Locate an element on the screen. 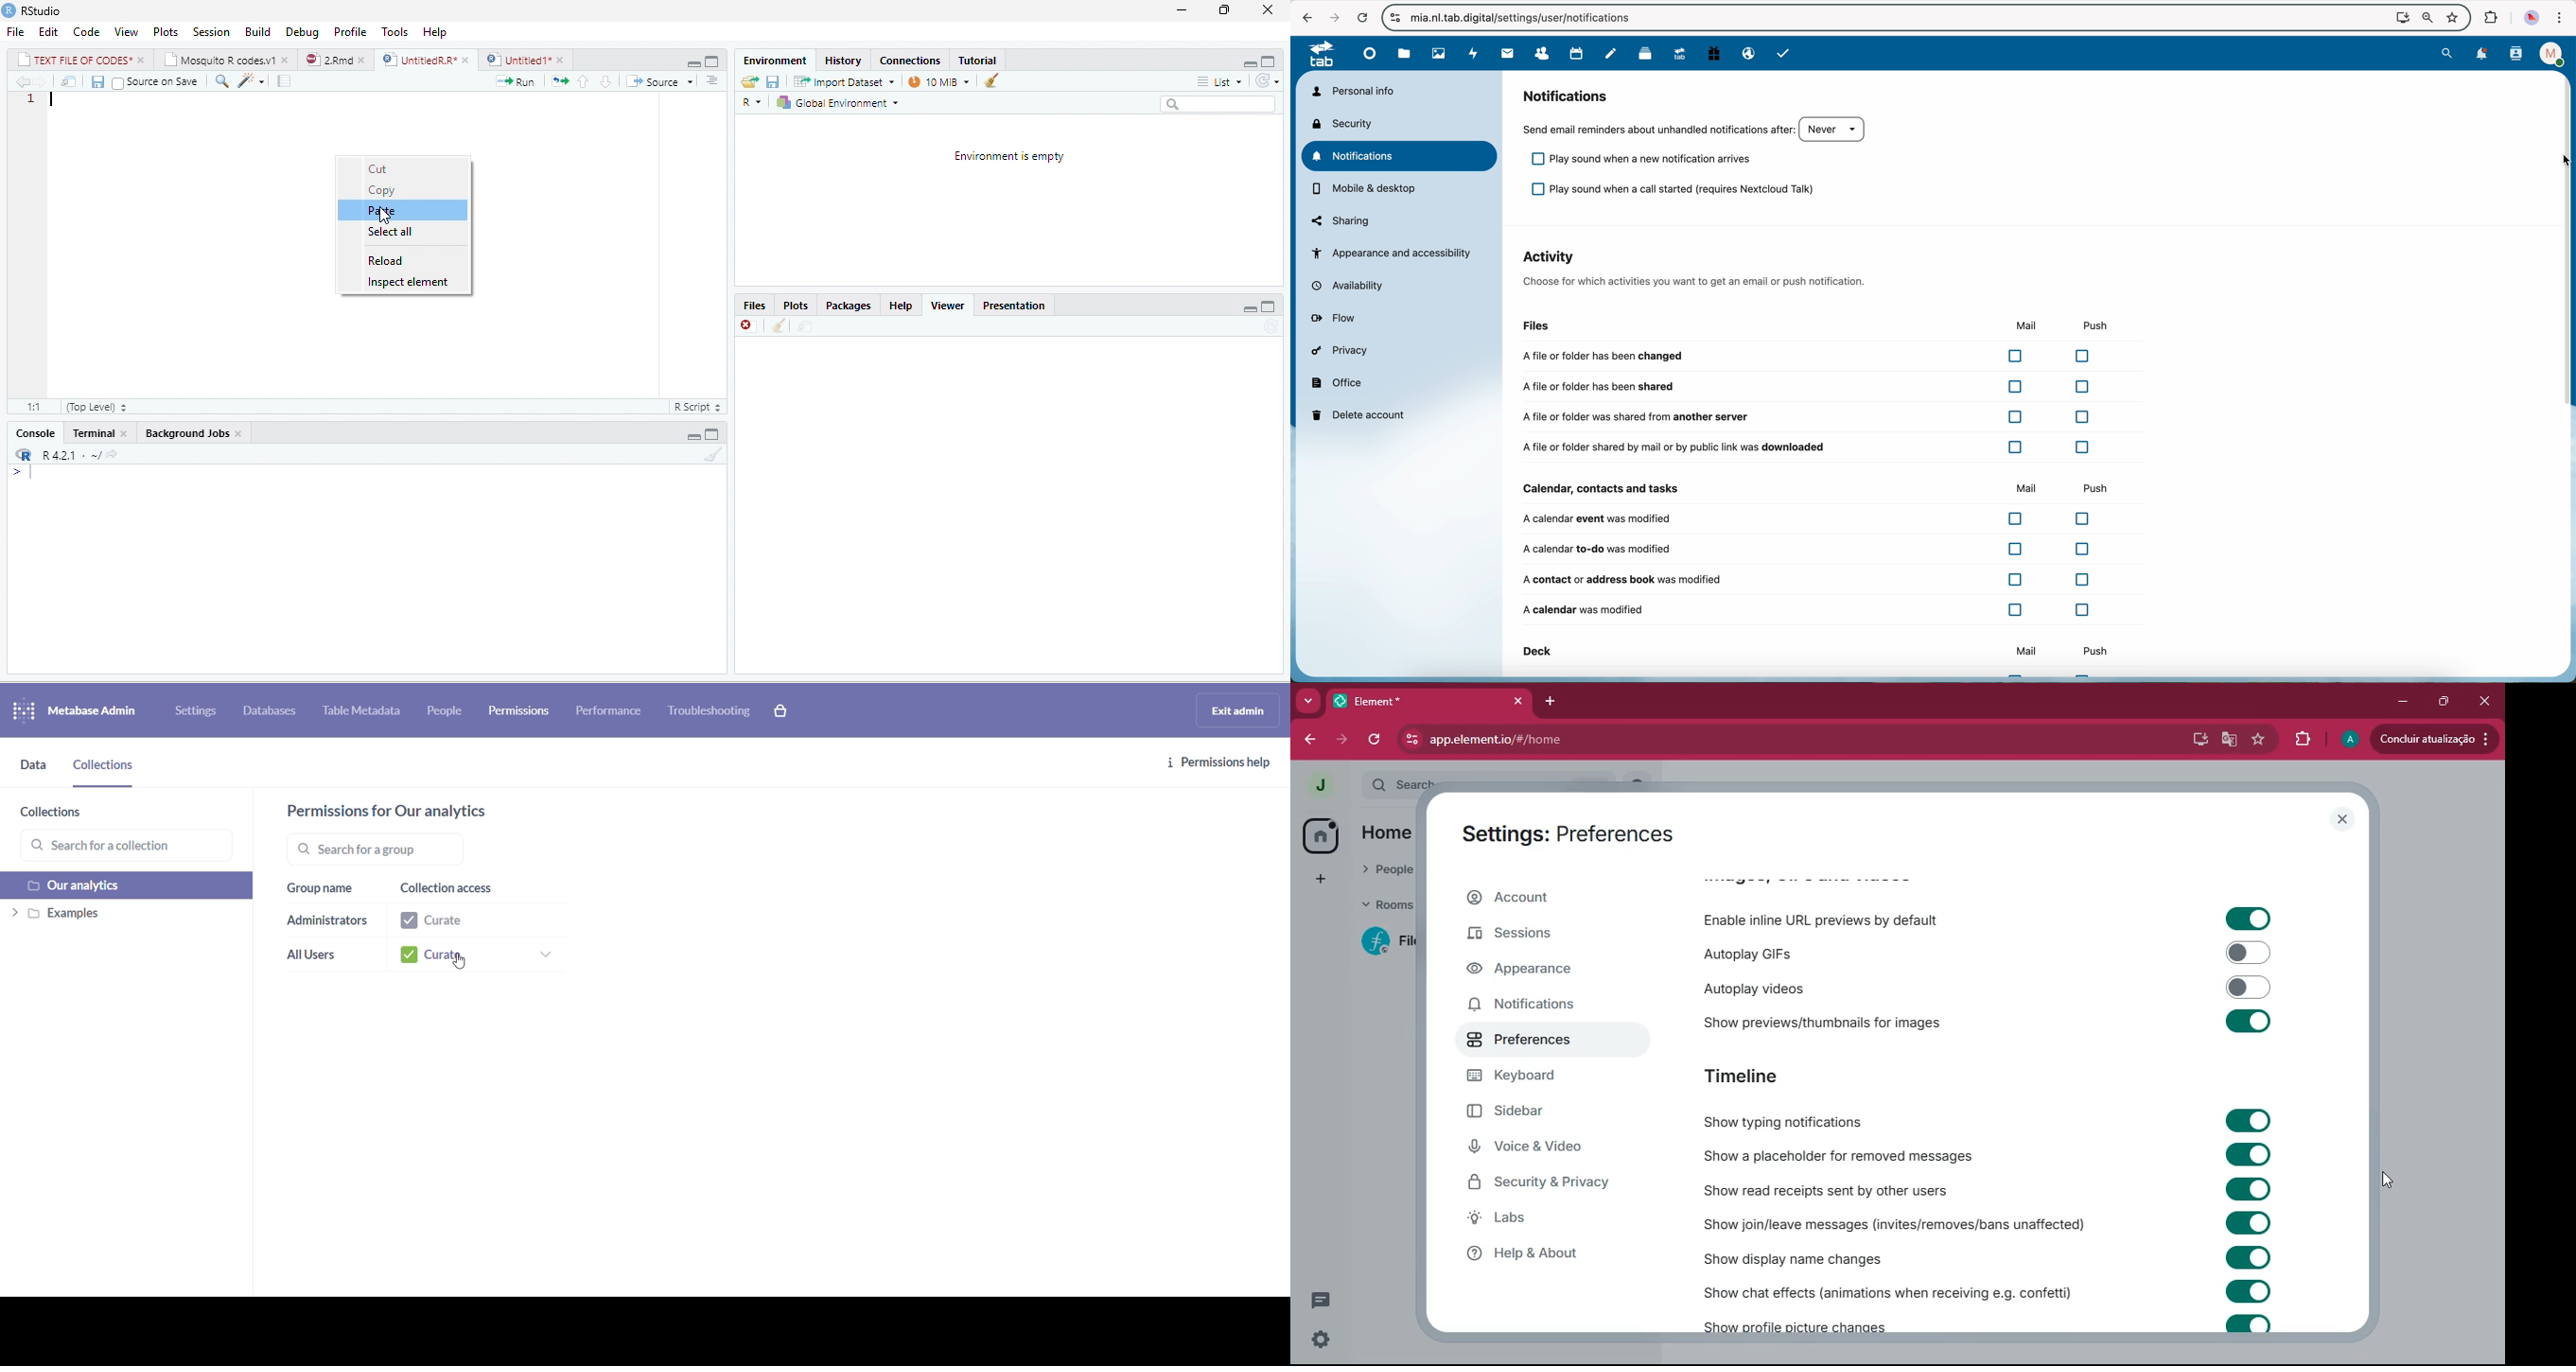 The image size is (2576, 1372). file is located at coordinates (1404, 54).